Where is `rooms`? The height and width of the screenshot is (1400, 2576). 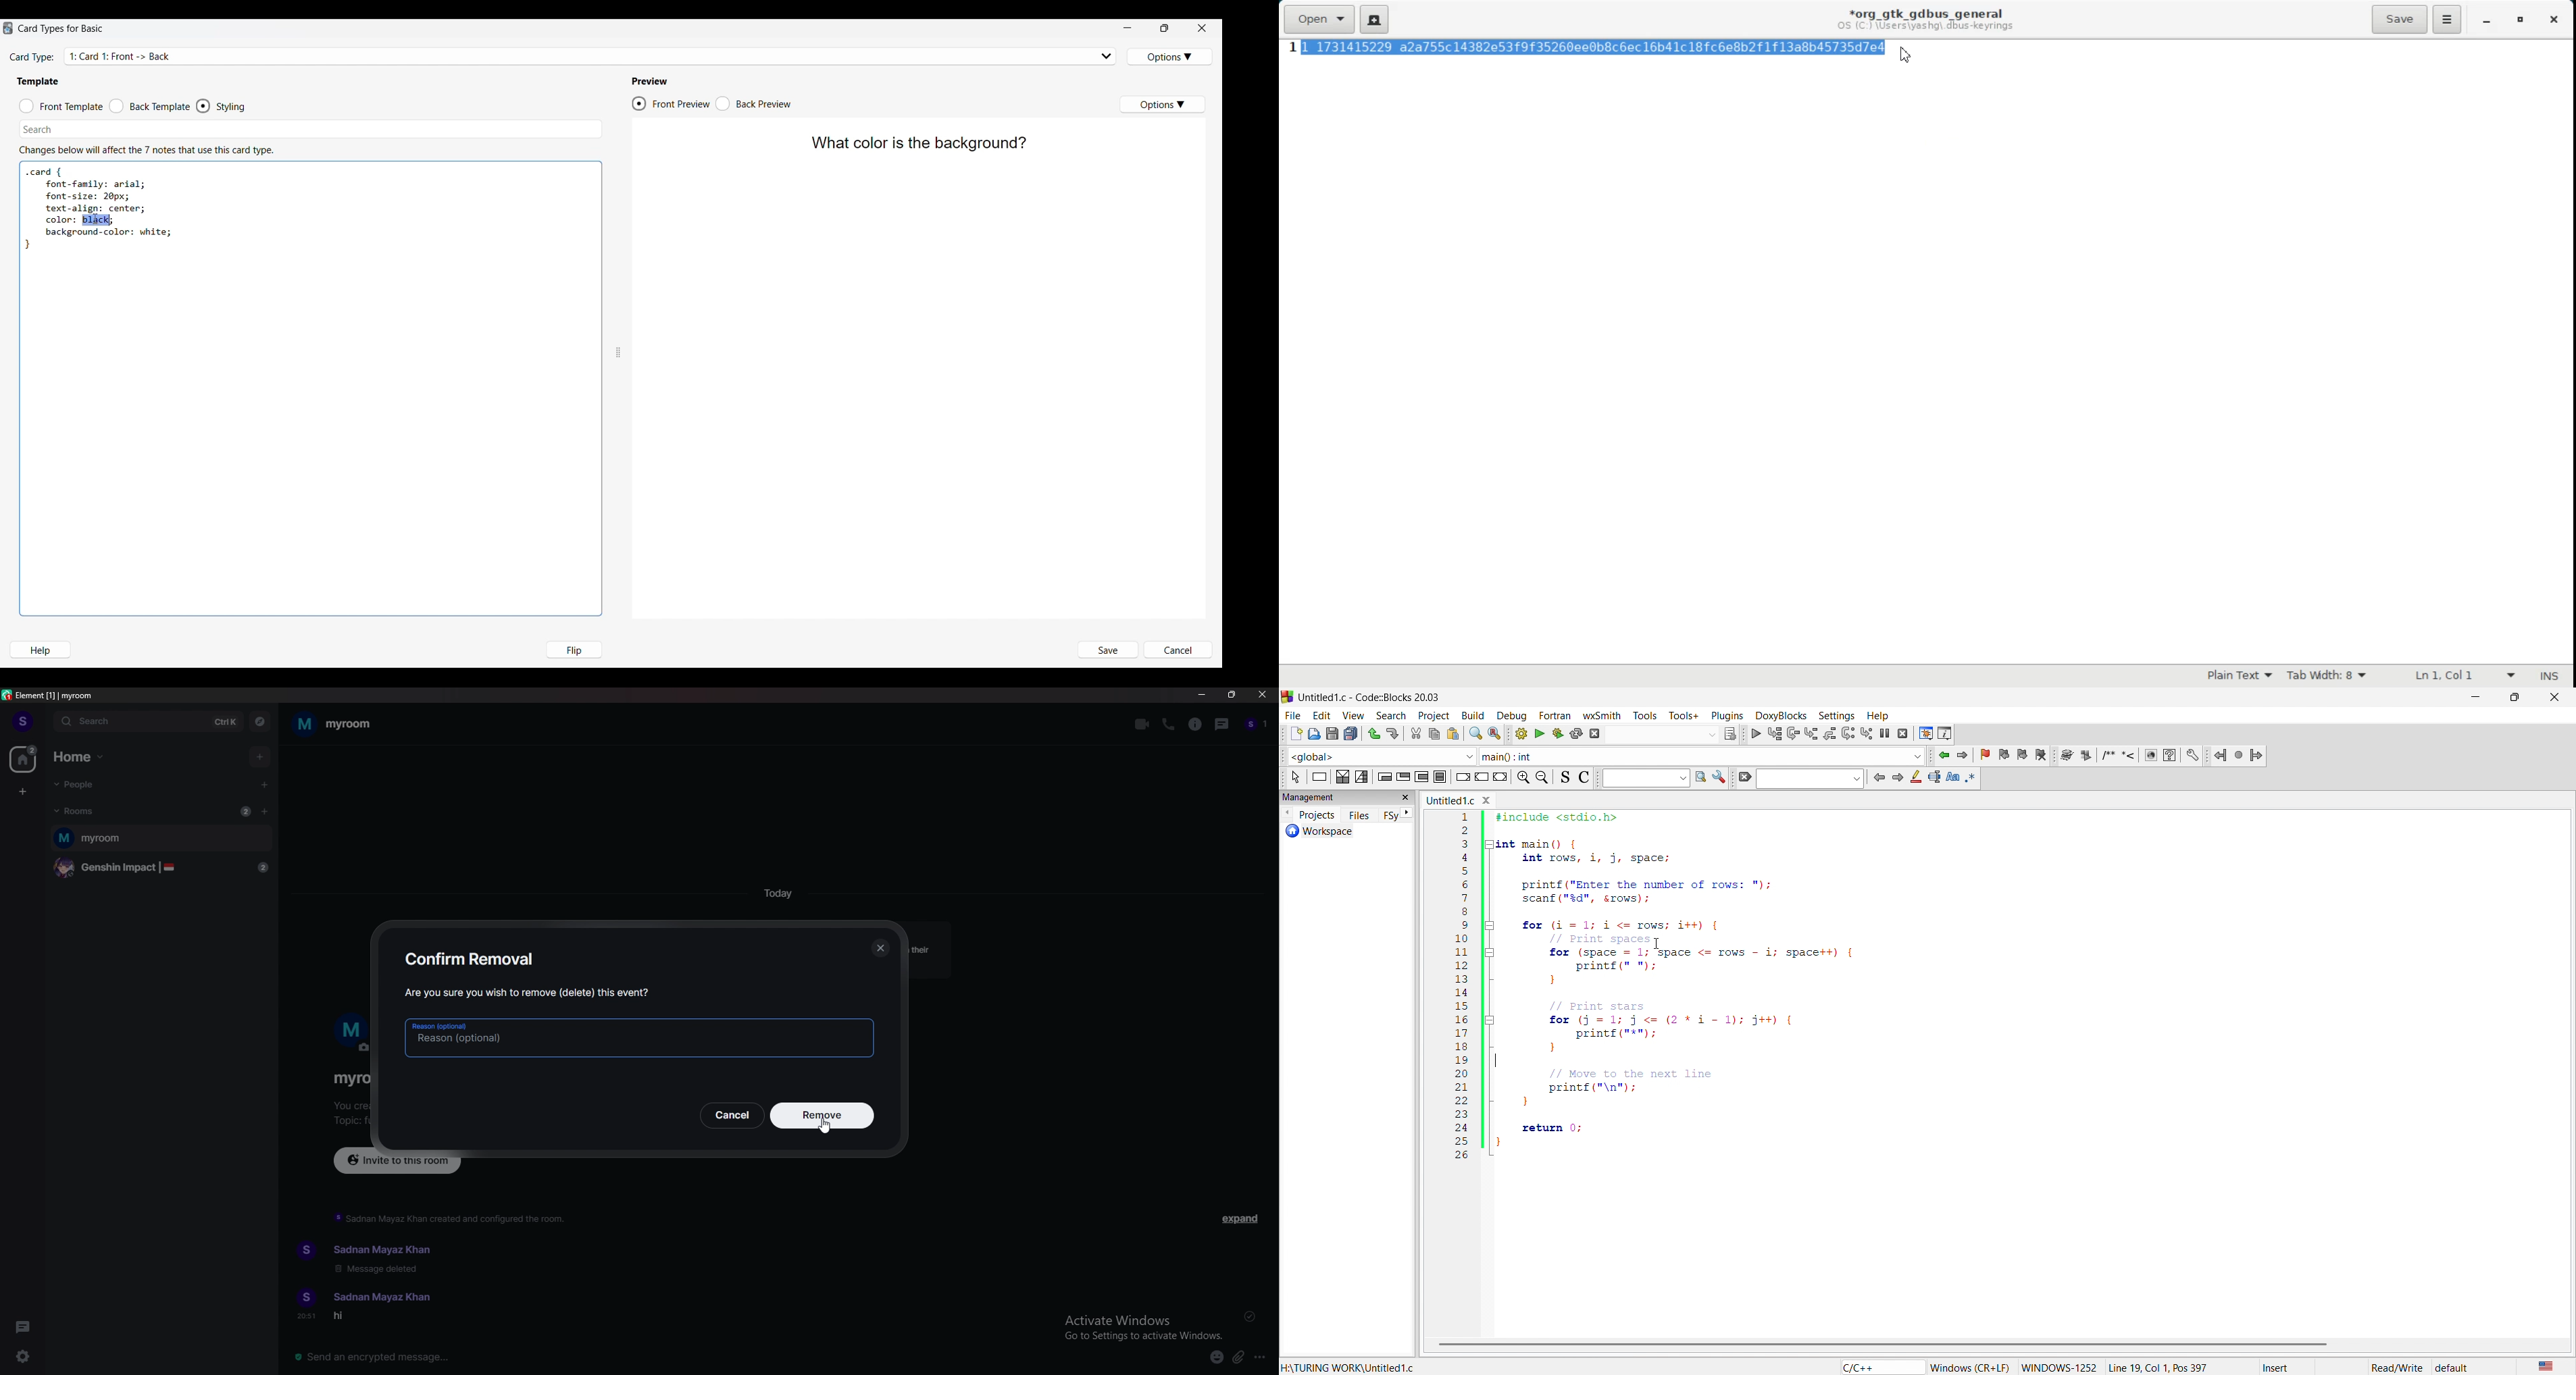 rooms is located at coordinates (82, 811).